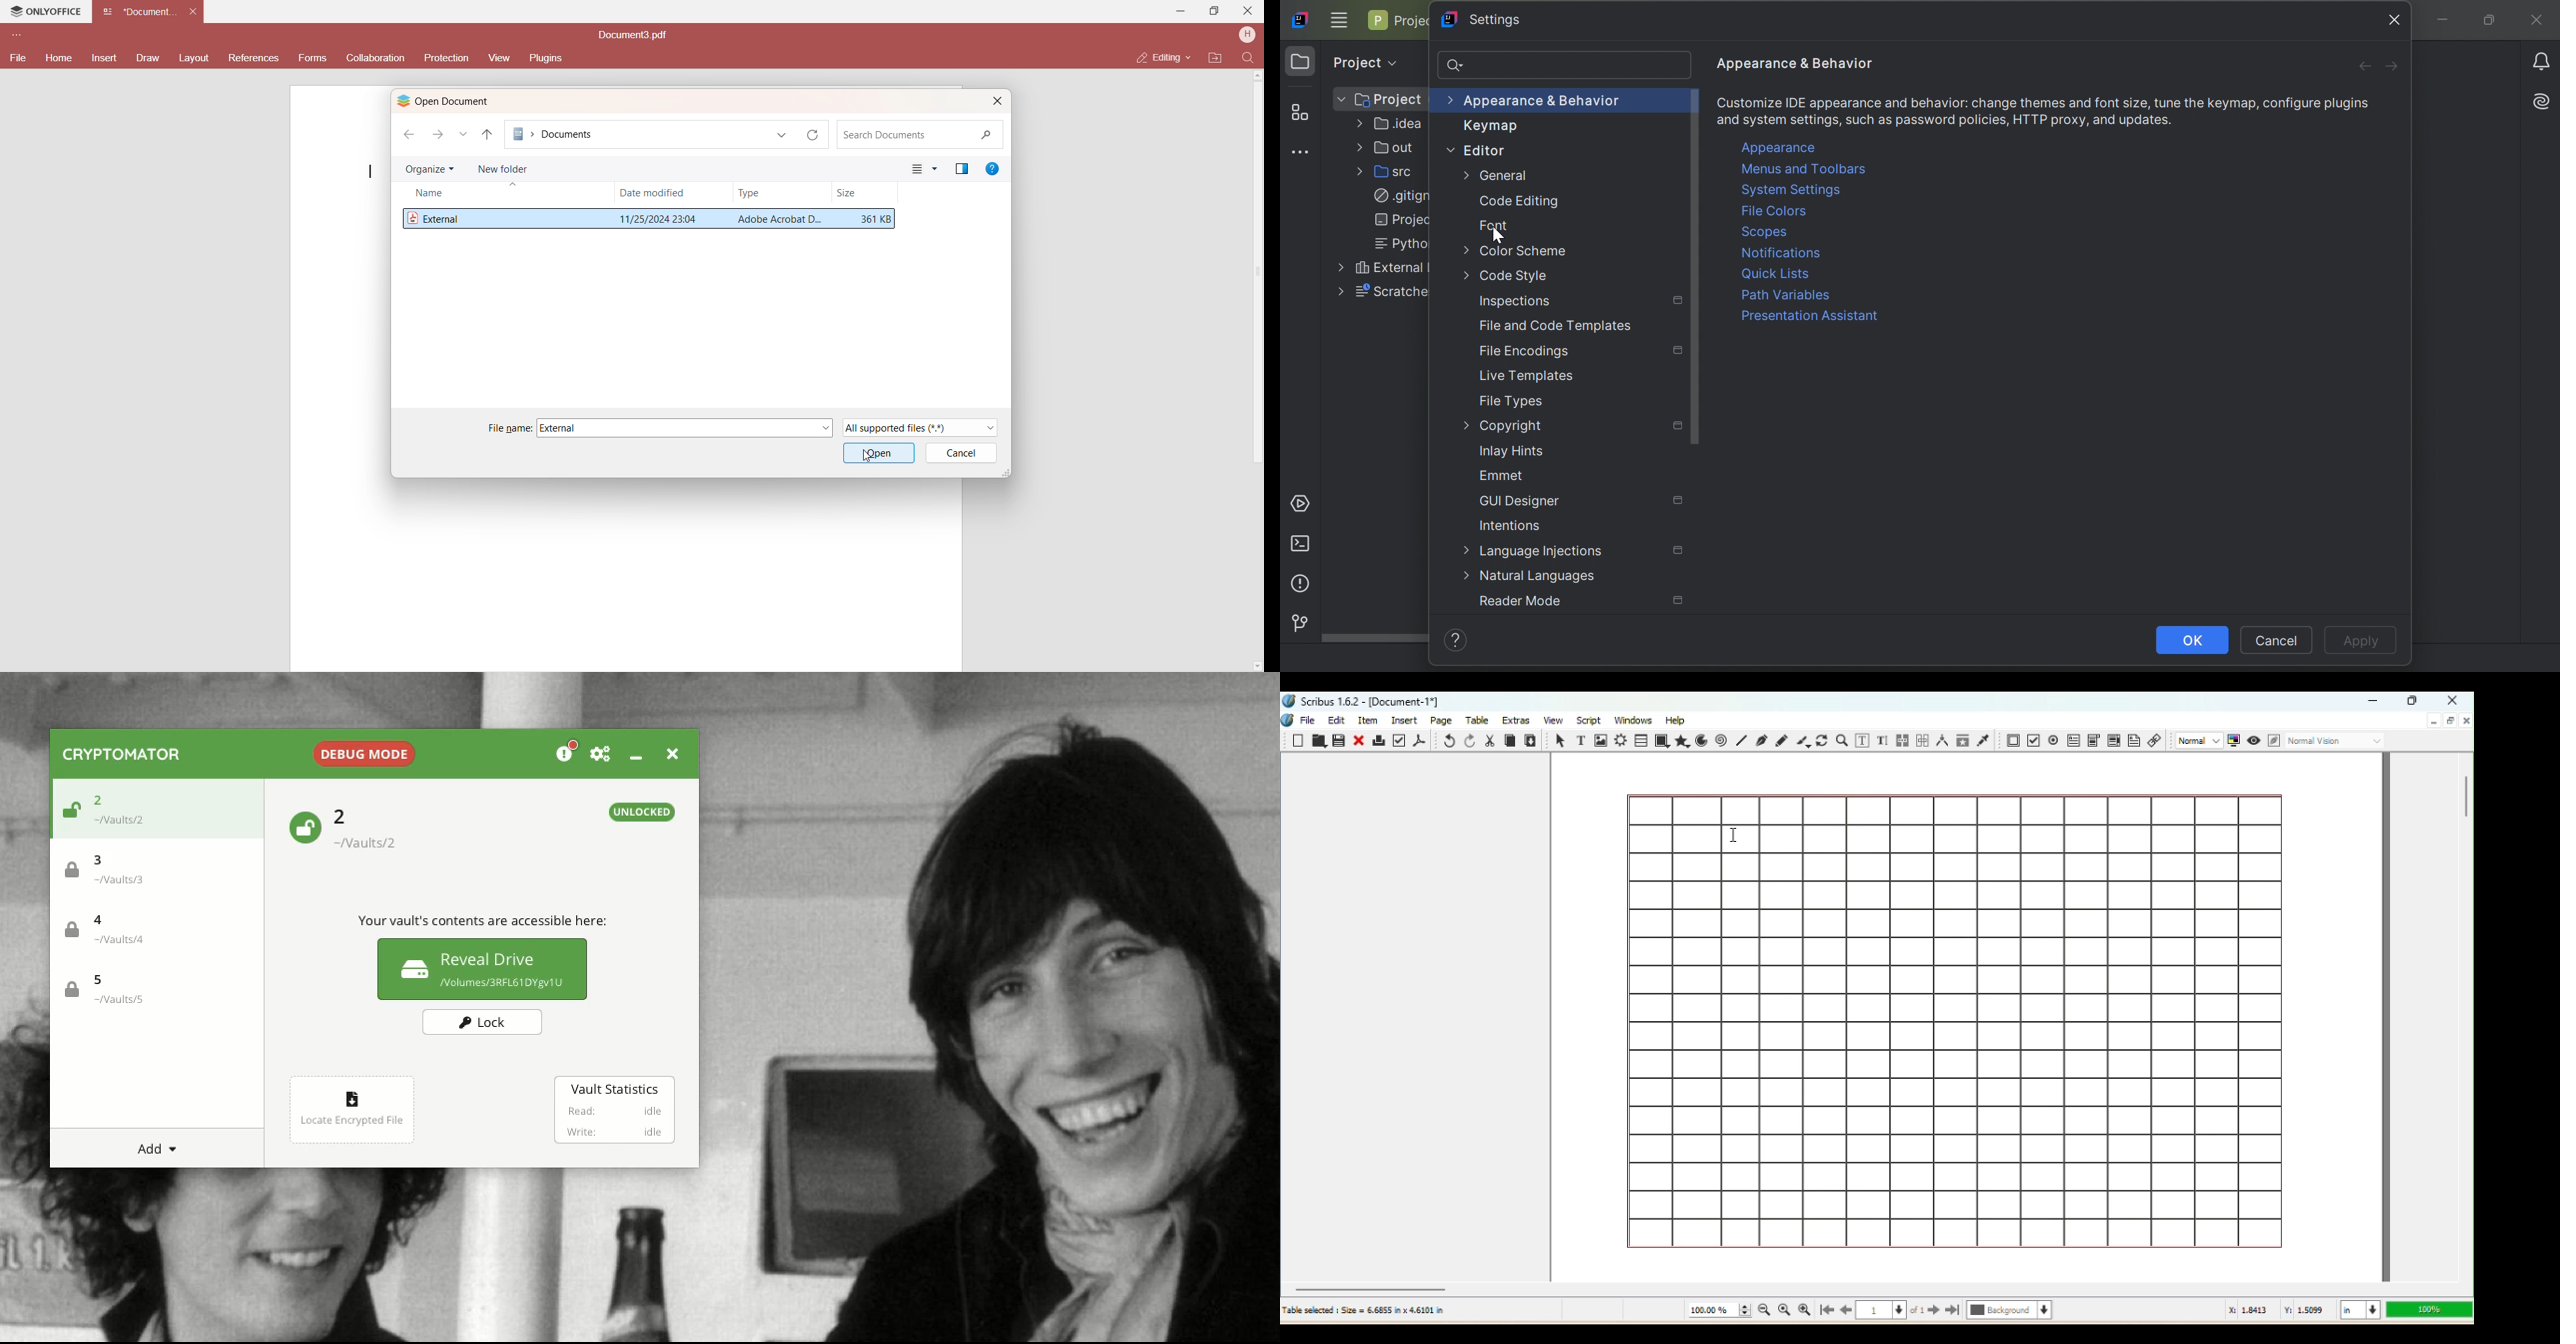 The height and width of the screenshot is (1344, 2576). Describe the element at coordinates (848, 194) in the screenshot. I see `Size` at that location.